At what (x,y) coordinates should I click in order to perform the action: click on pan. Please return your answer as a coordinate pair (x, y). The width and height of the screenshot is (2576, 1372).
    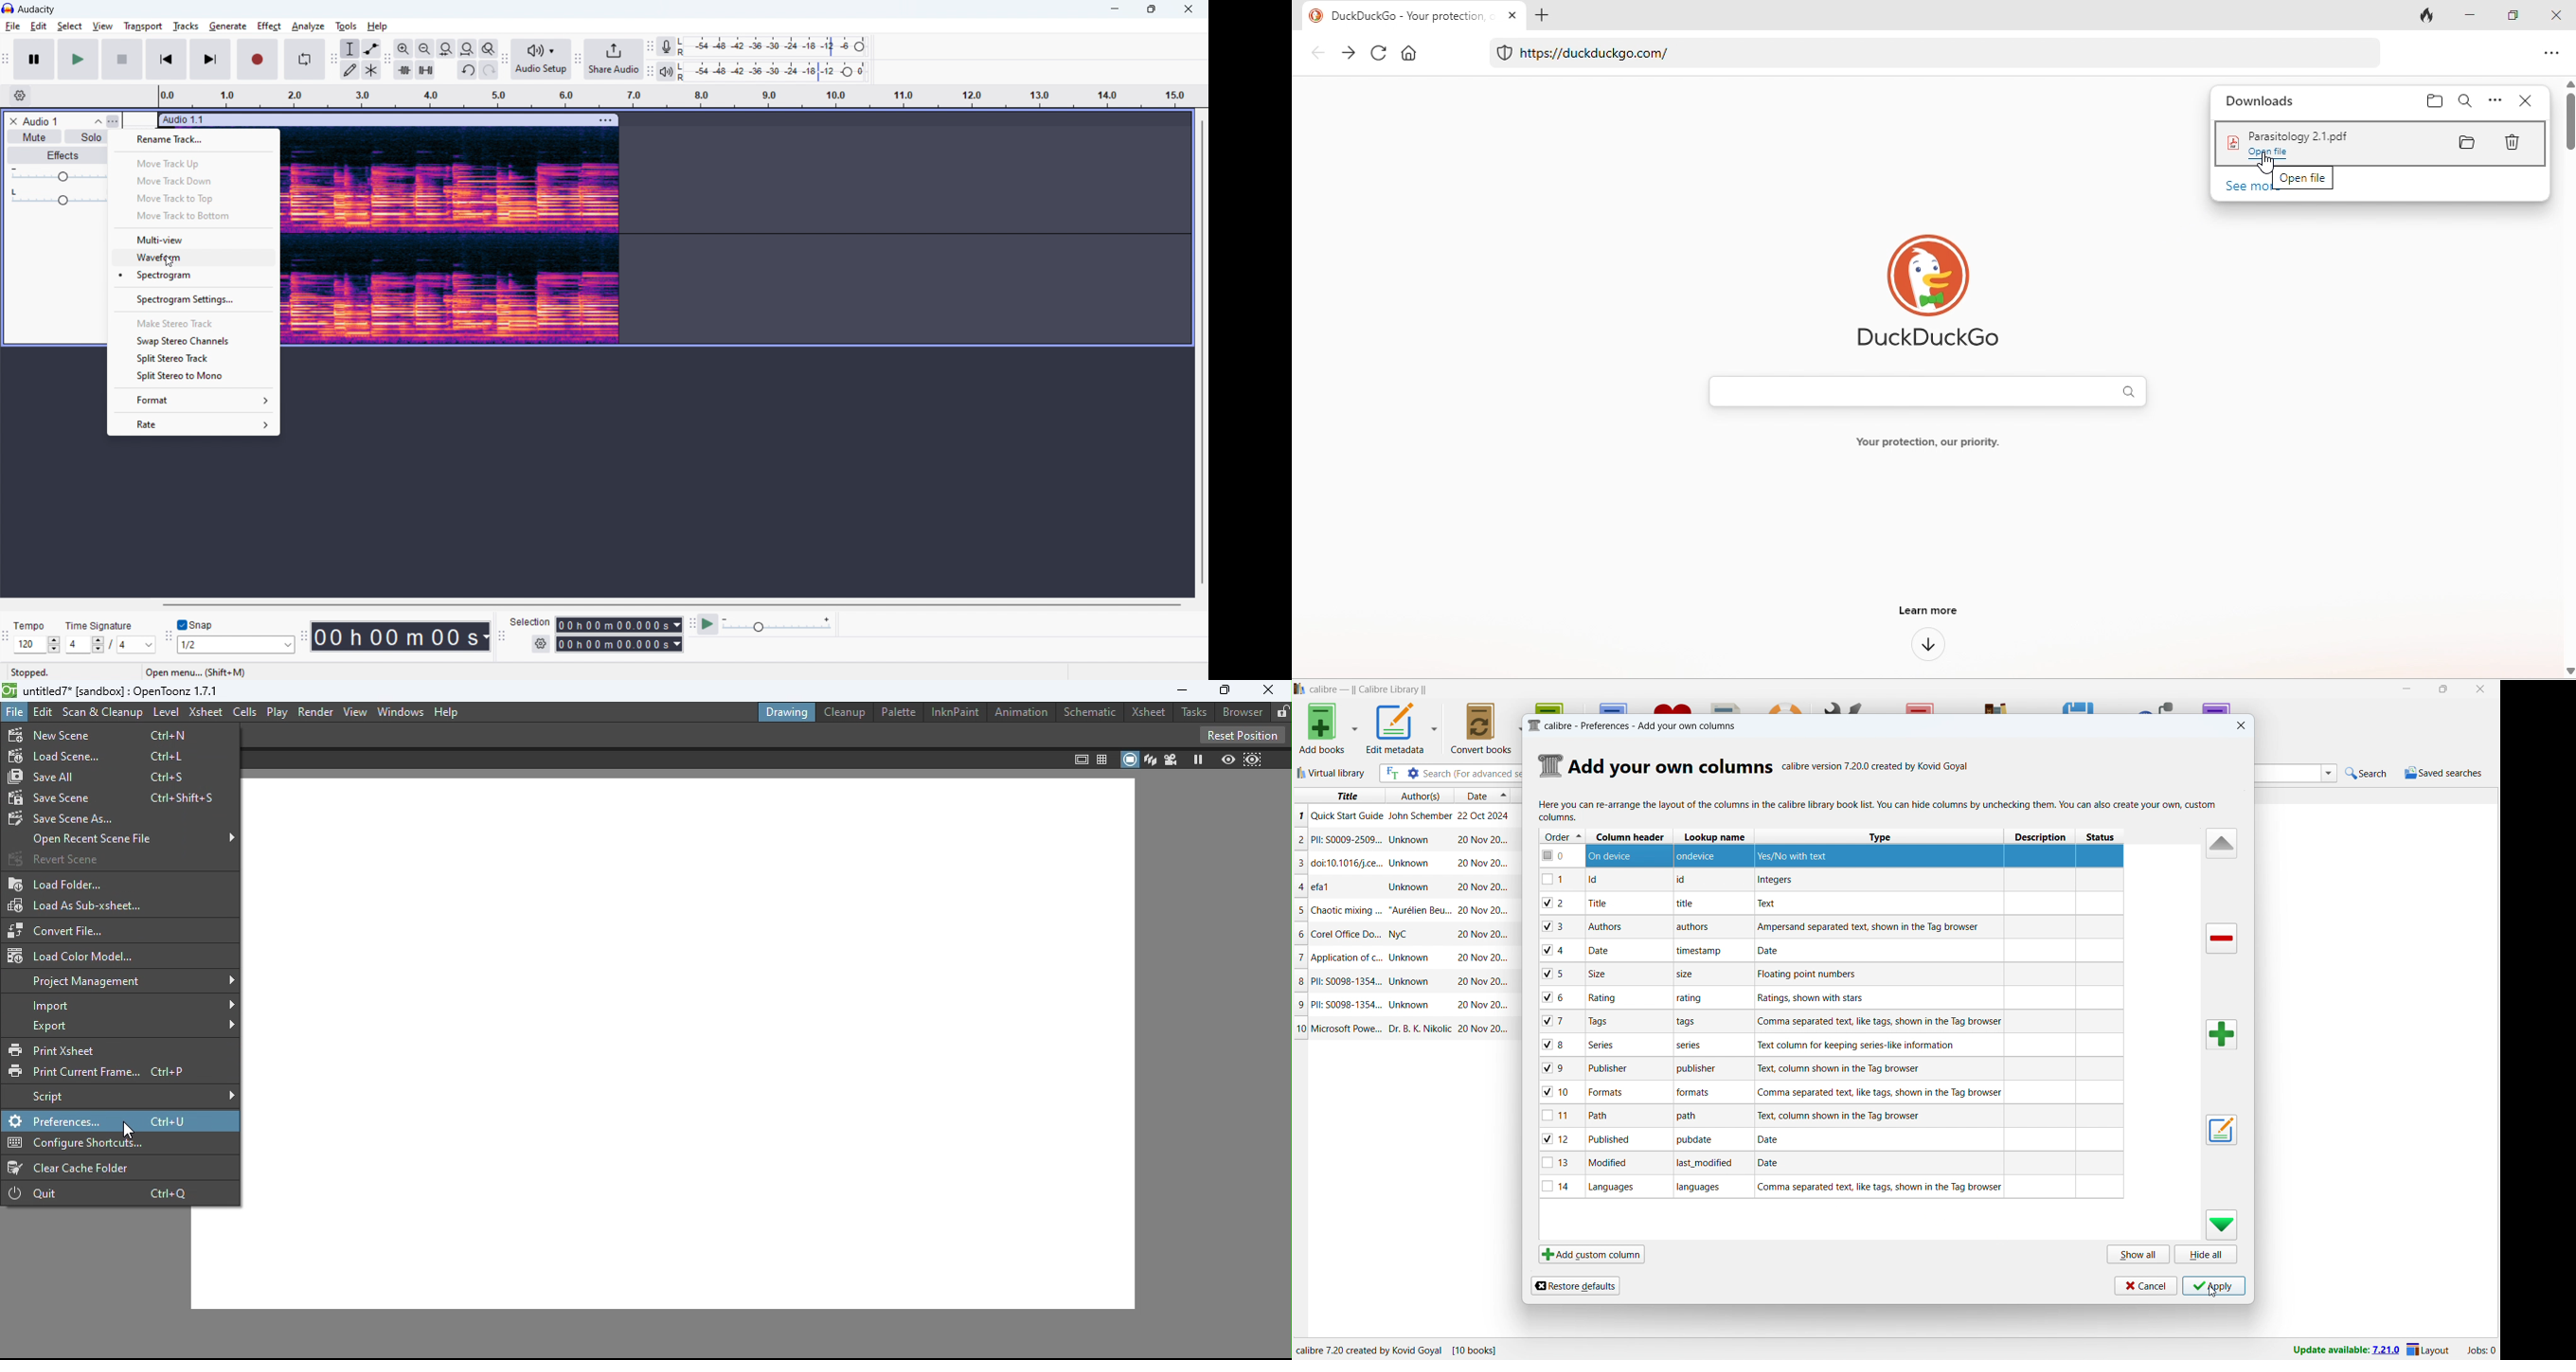
    Looking at the image, I should click on (59, 197).